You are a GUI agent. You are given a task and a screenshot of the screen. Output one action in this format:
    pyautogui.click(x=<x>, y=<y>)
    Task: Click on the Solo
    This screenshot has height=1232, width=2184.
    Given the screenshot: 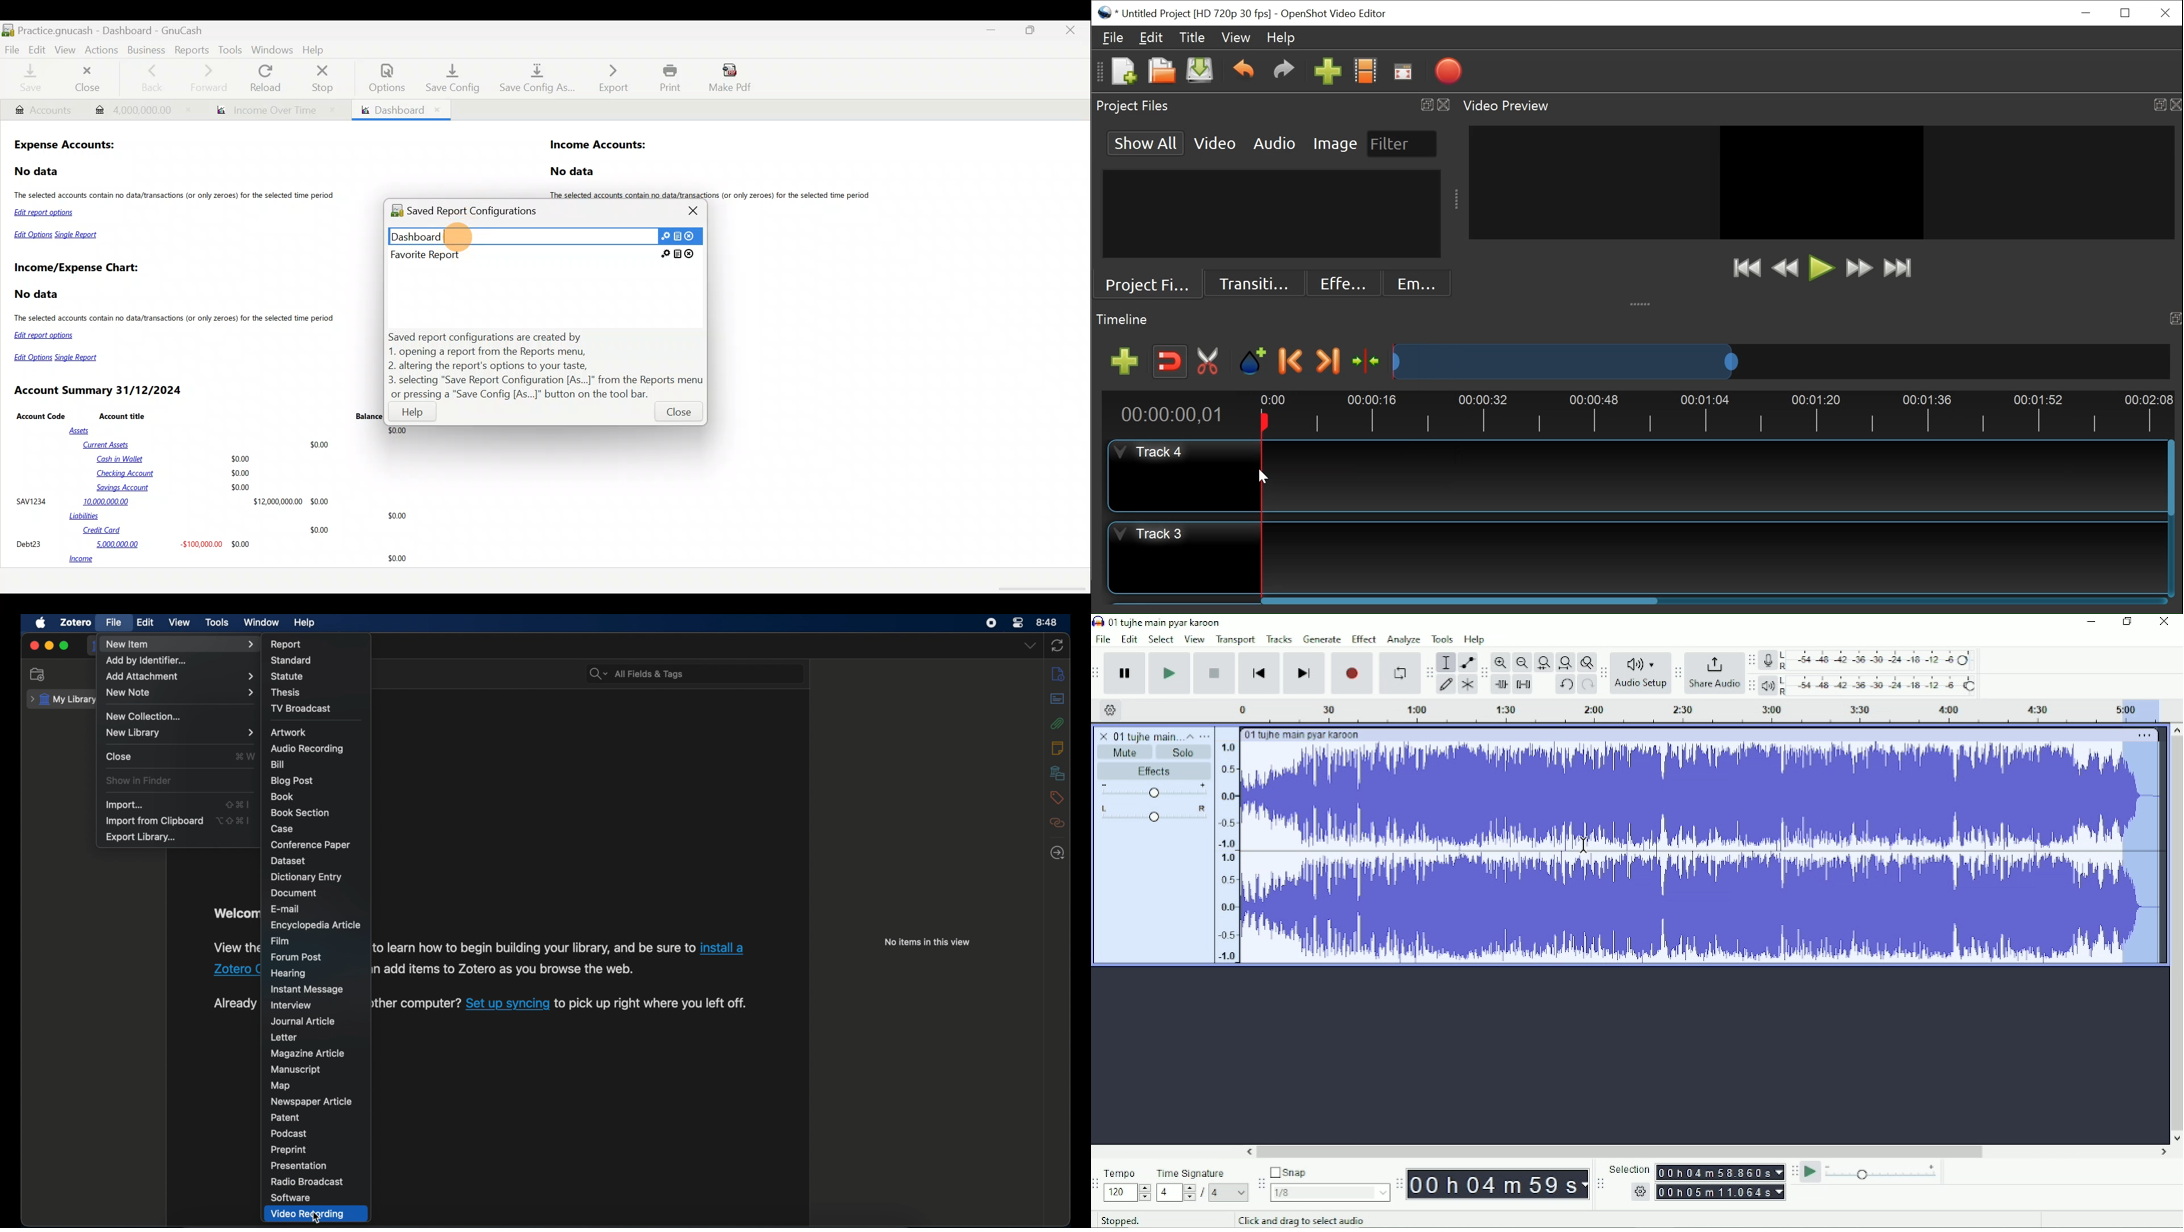 What is the action you would take?
    pyautogui.click(x=1184, y=753)
    